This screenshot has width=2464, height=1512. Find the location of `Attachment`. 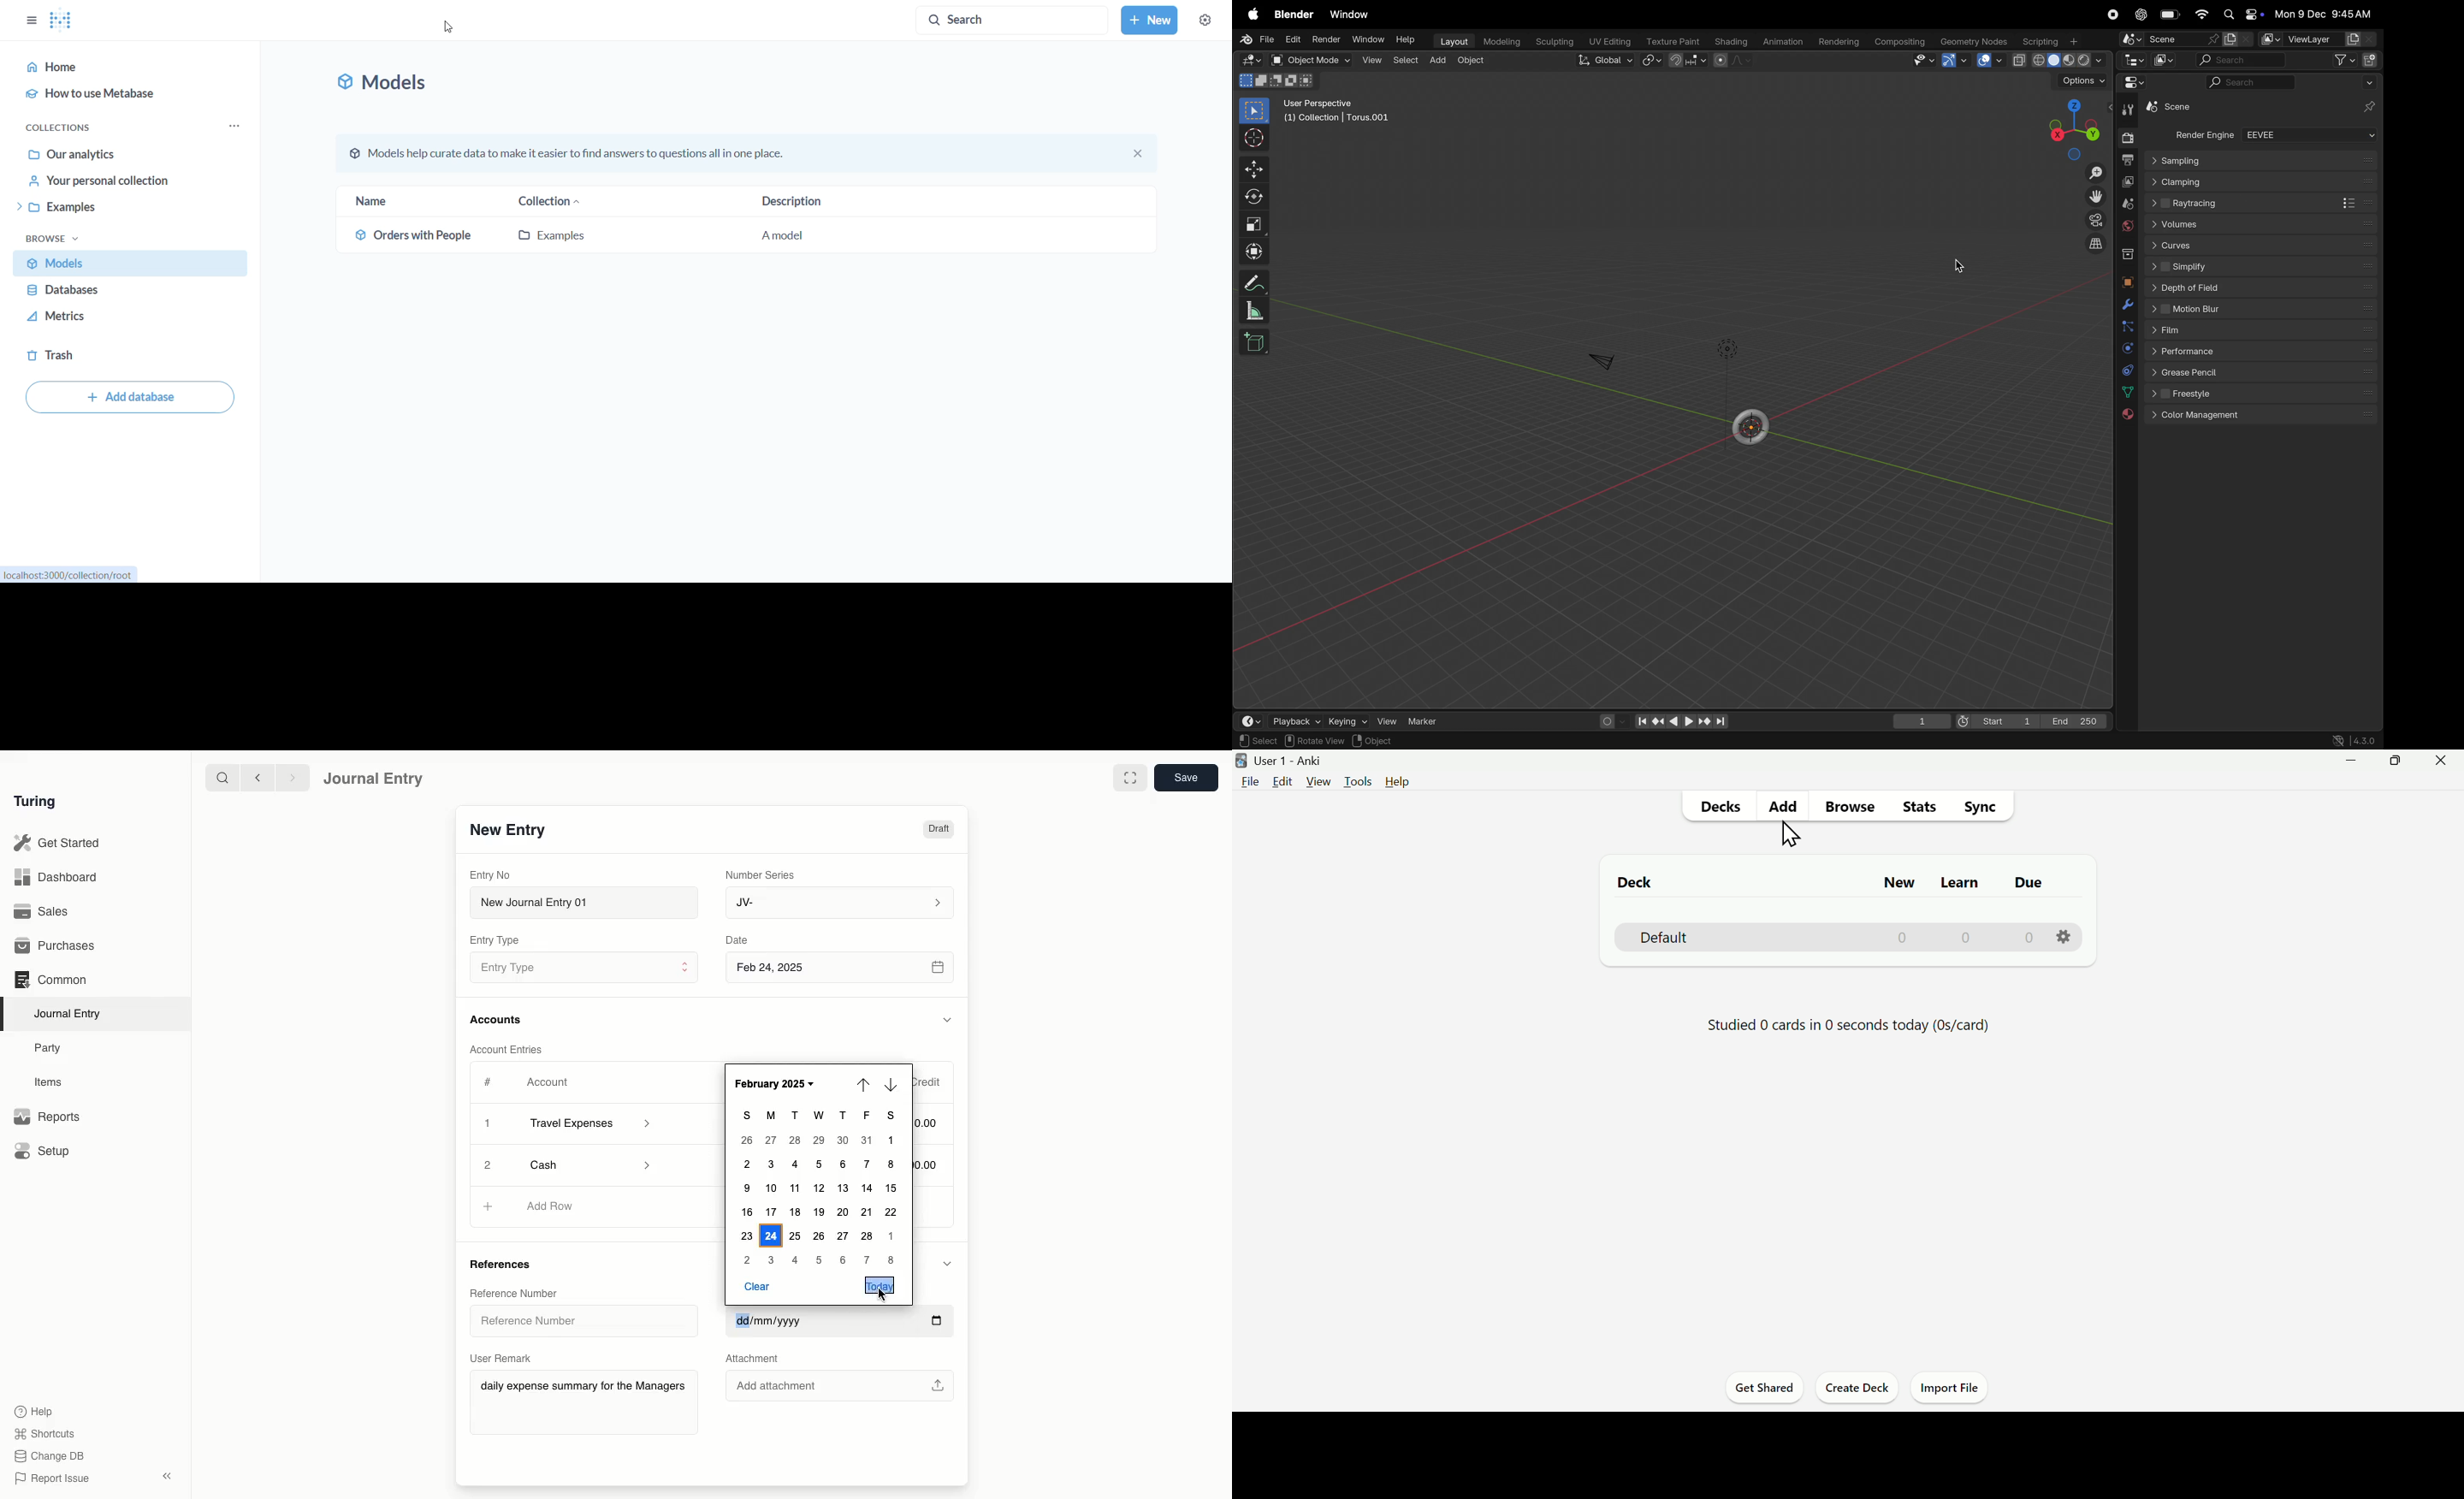

Attachment is located at coordinates (761, 1359).